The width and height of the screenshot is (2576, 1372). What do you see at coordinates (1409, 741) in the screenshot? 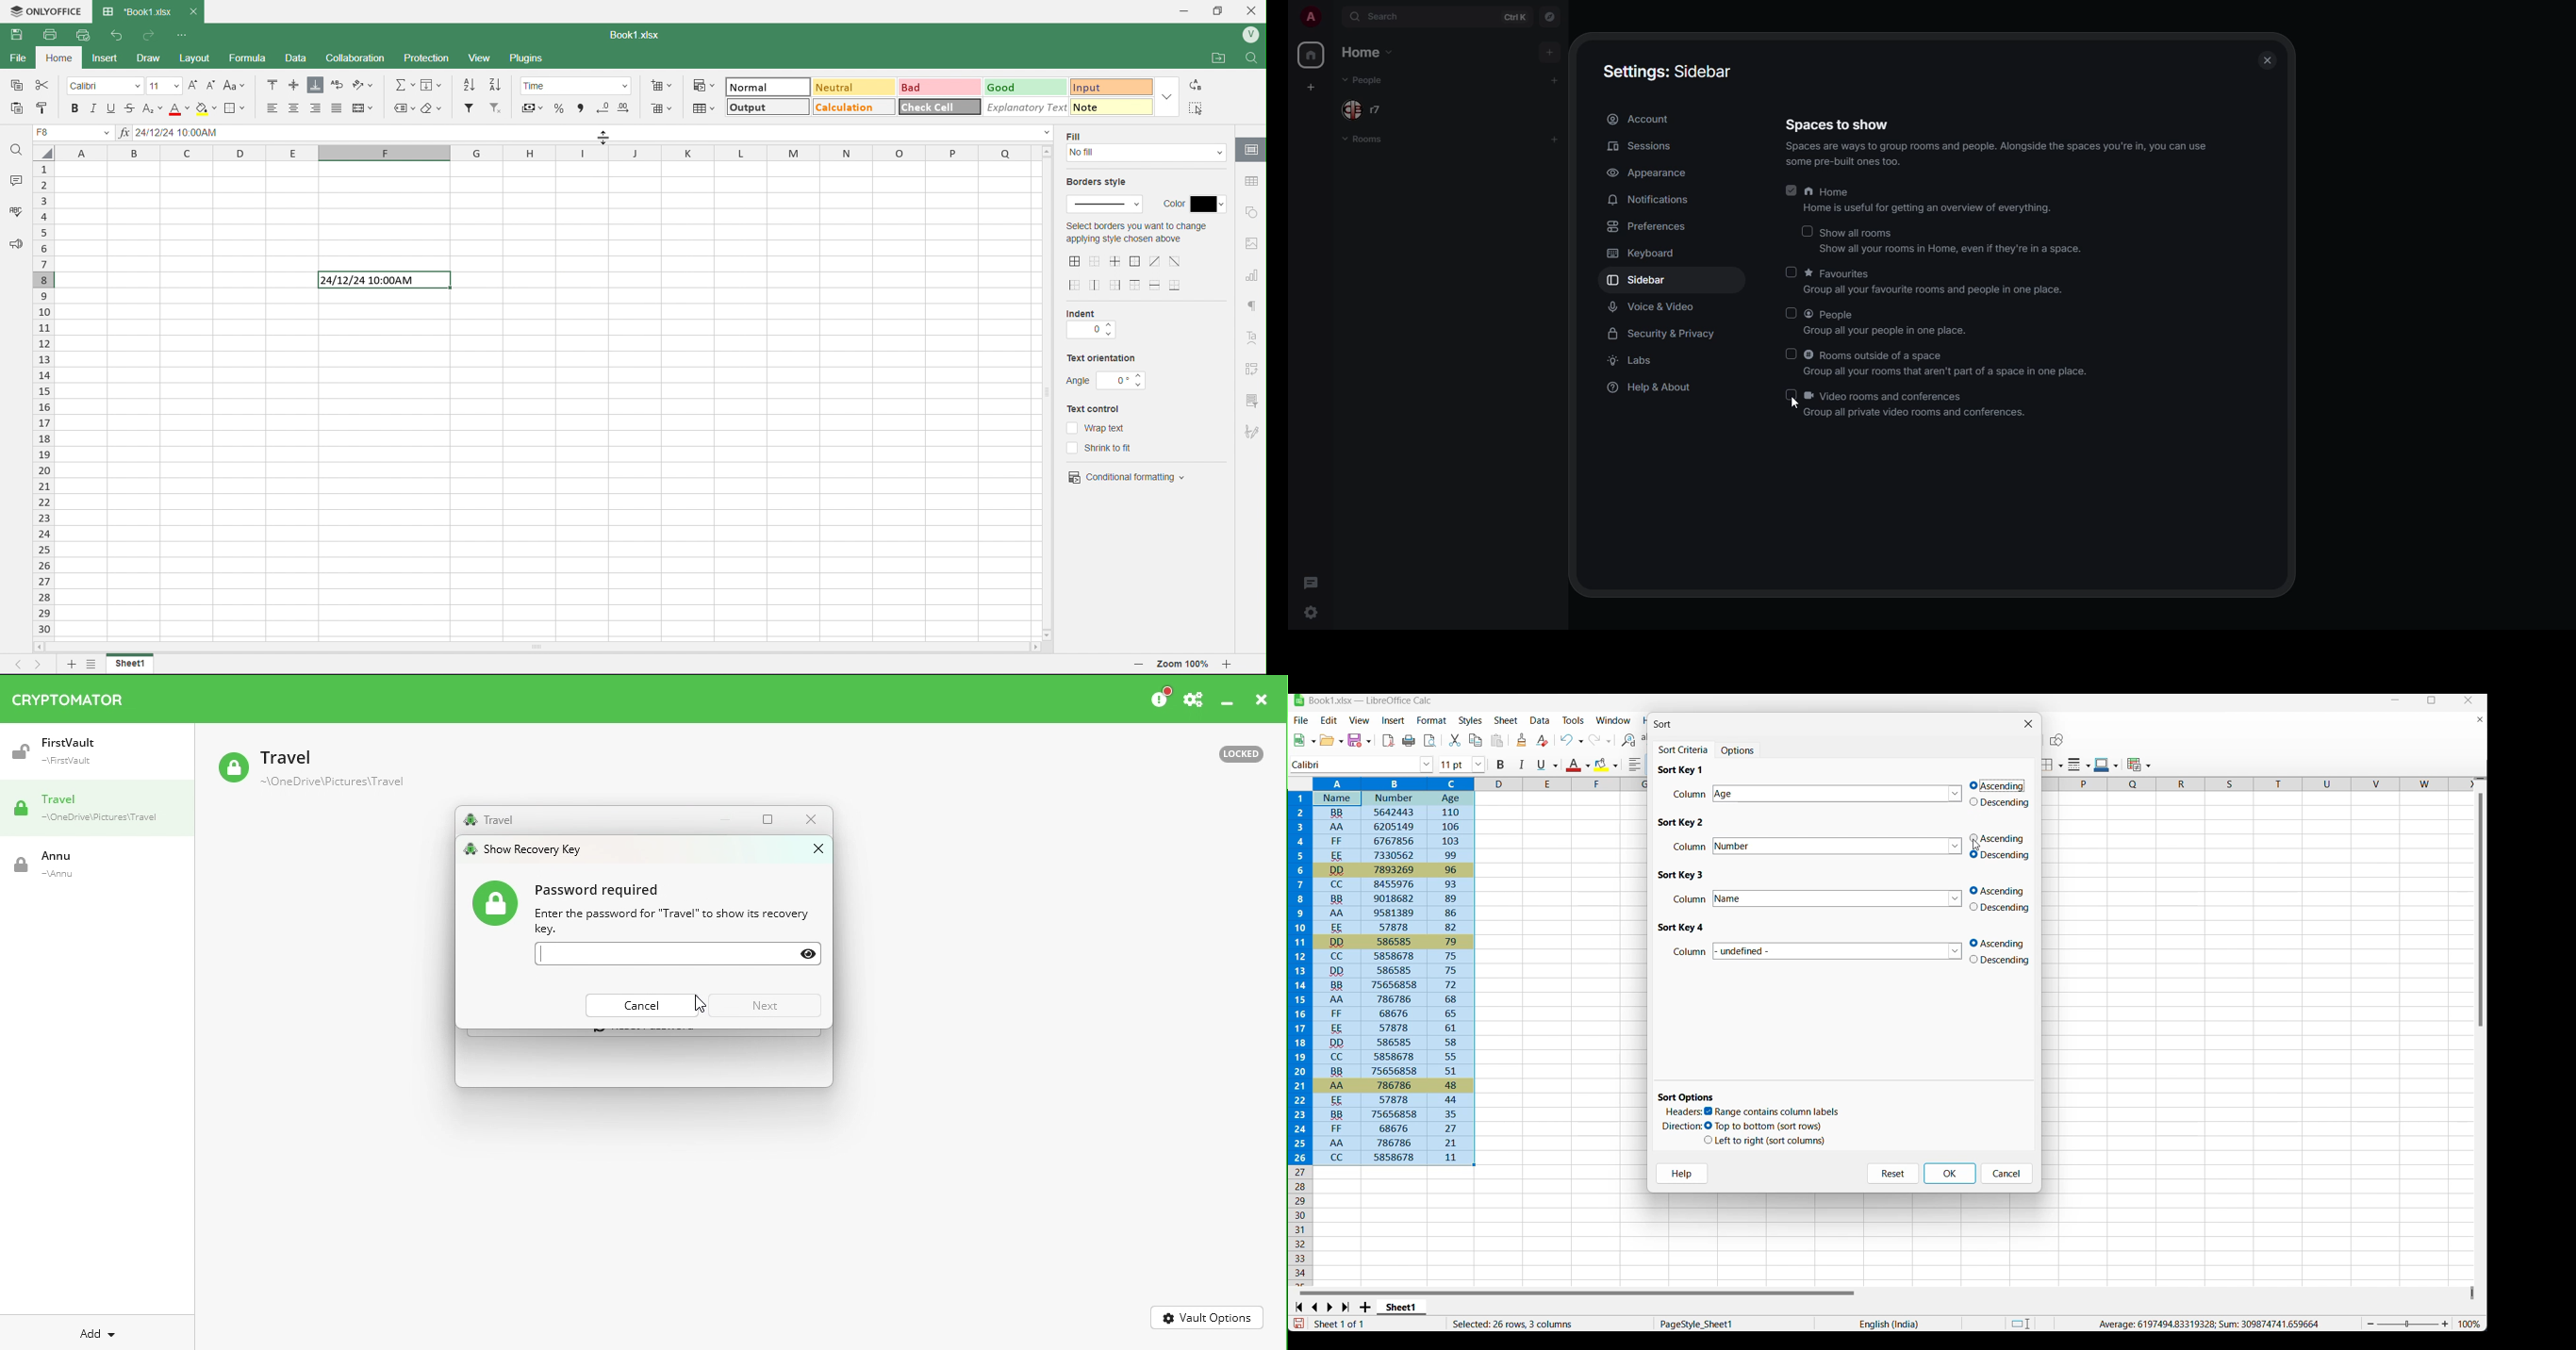
I see `Print` at bounding box center [1409, 741].